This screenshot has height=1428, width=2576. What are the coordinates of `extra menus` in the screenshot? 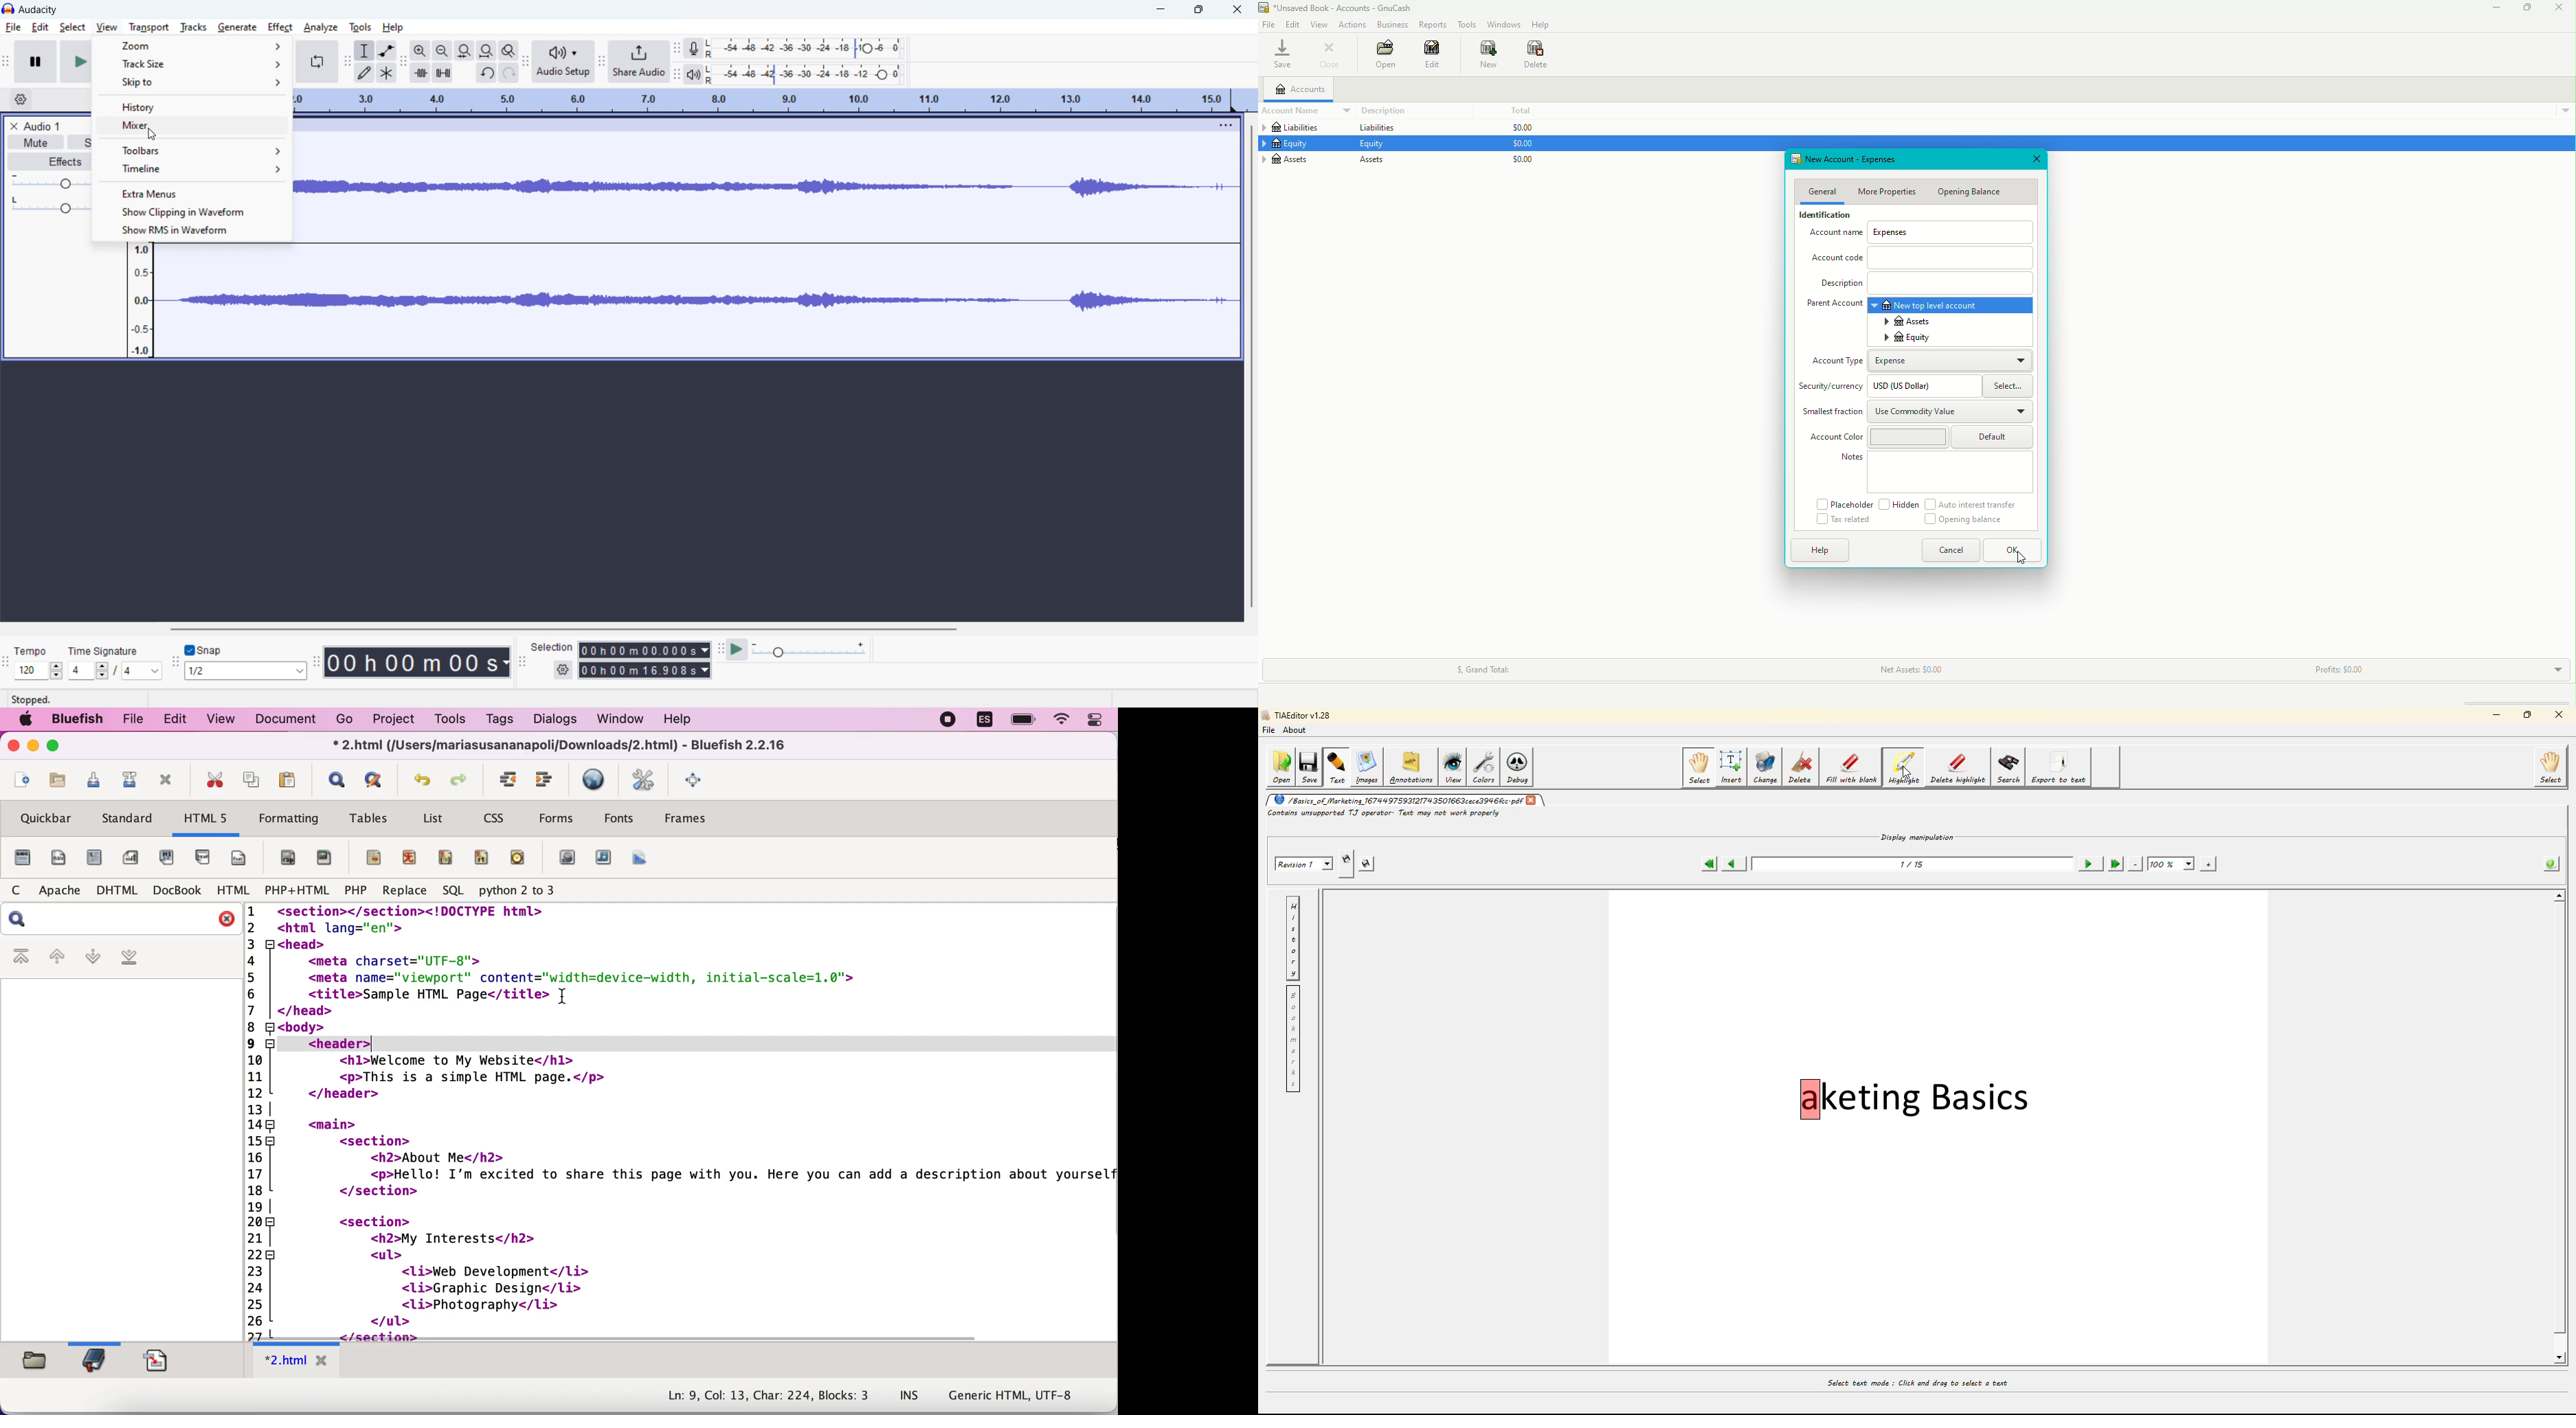 It's located at (191, 193).